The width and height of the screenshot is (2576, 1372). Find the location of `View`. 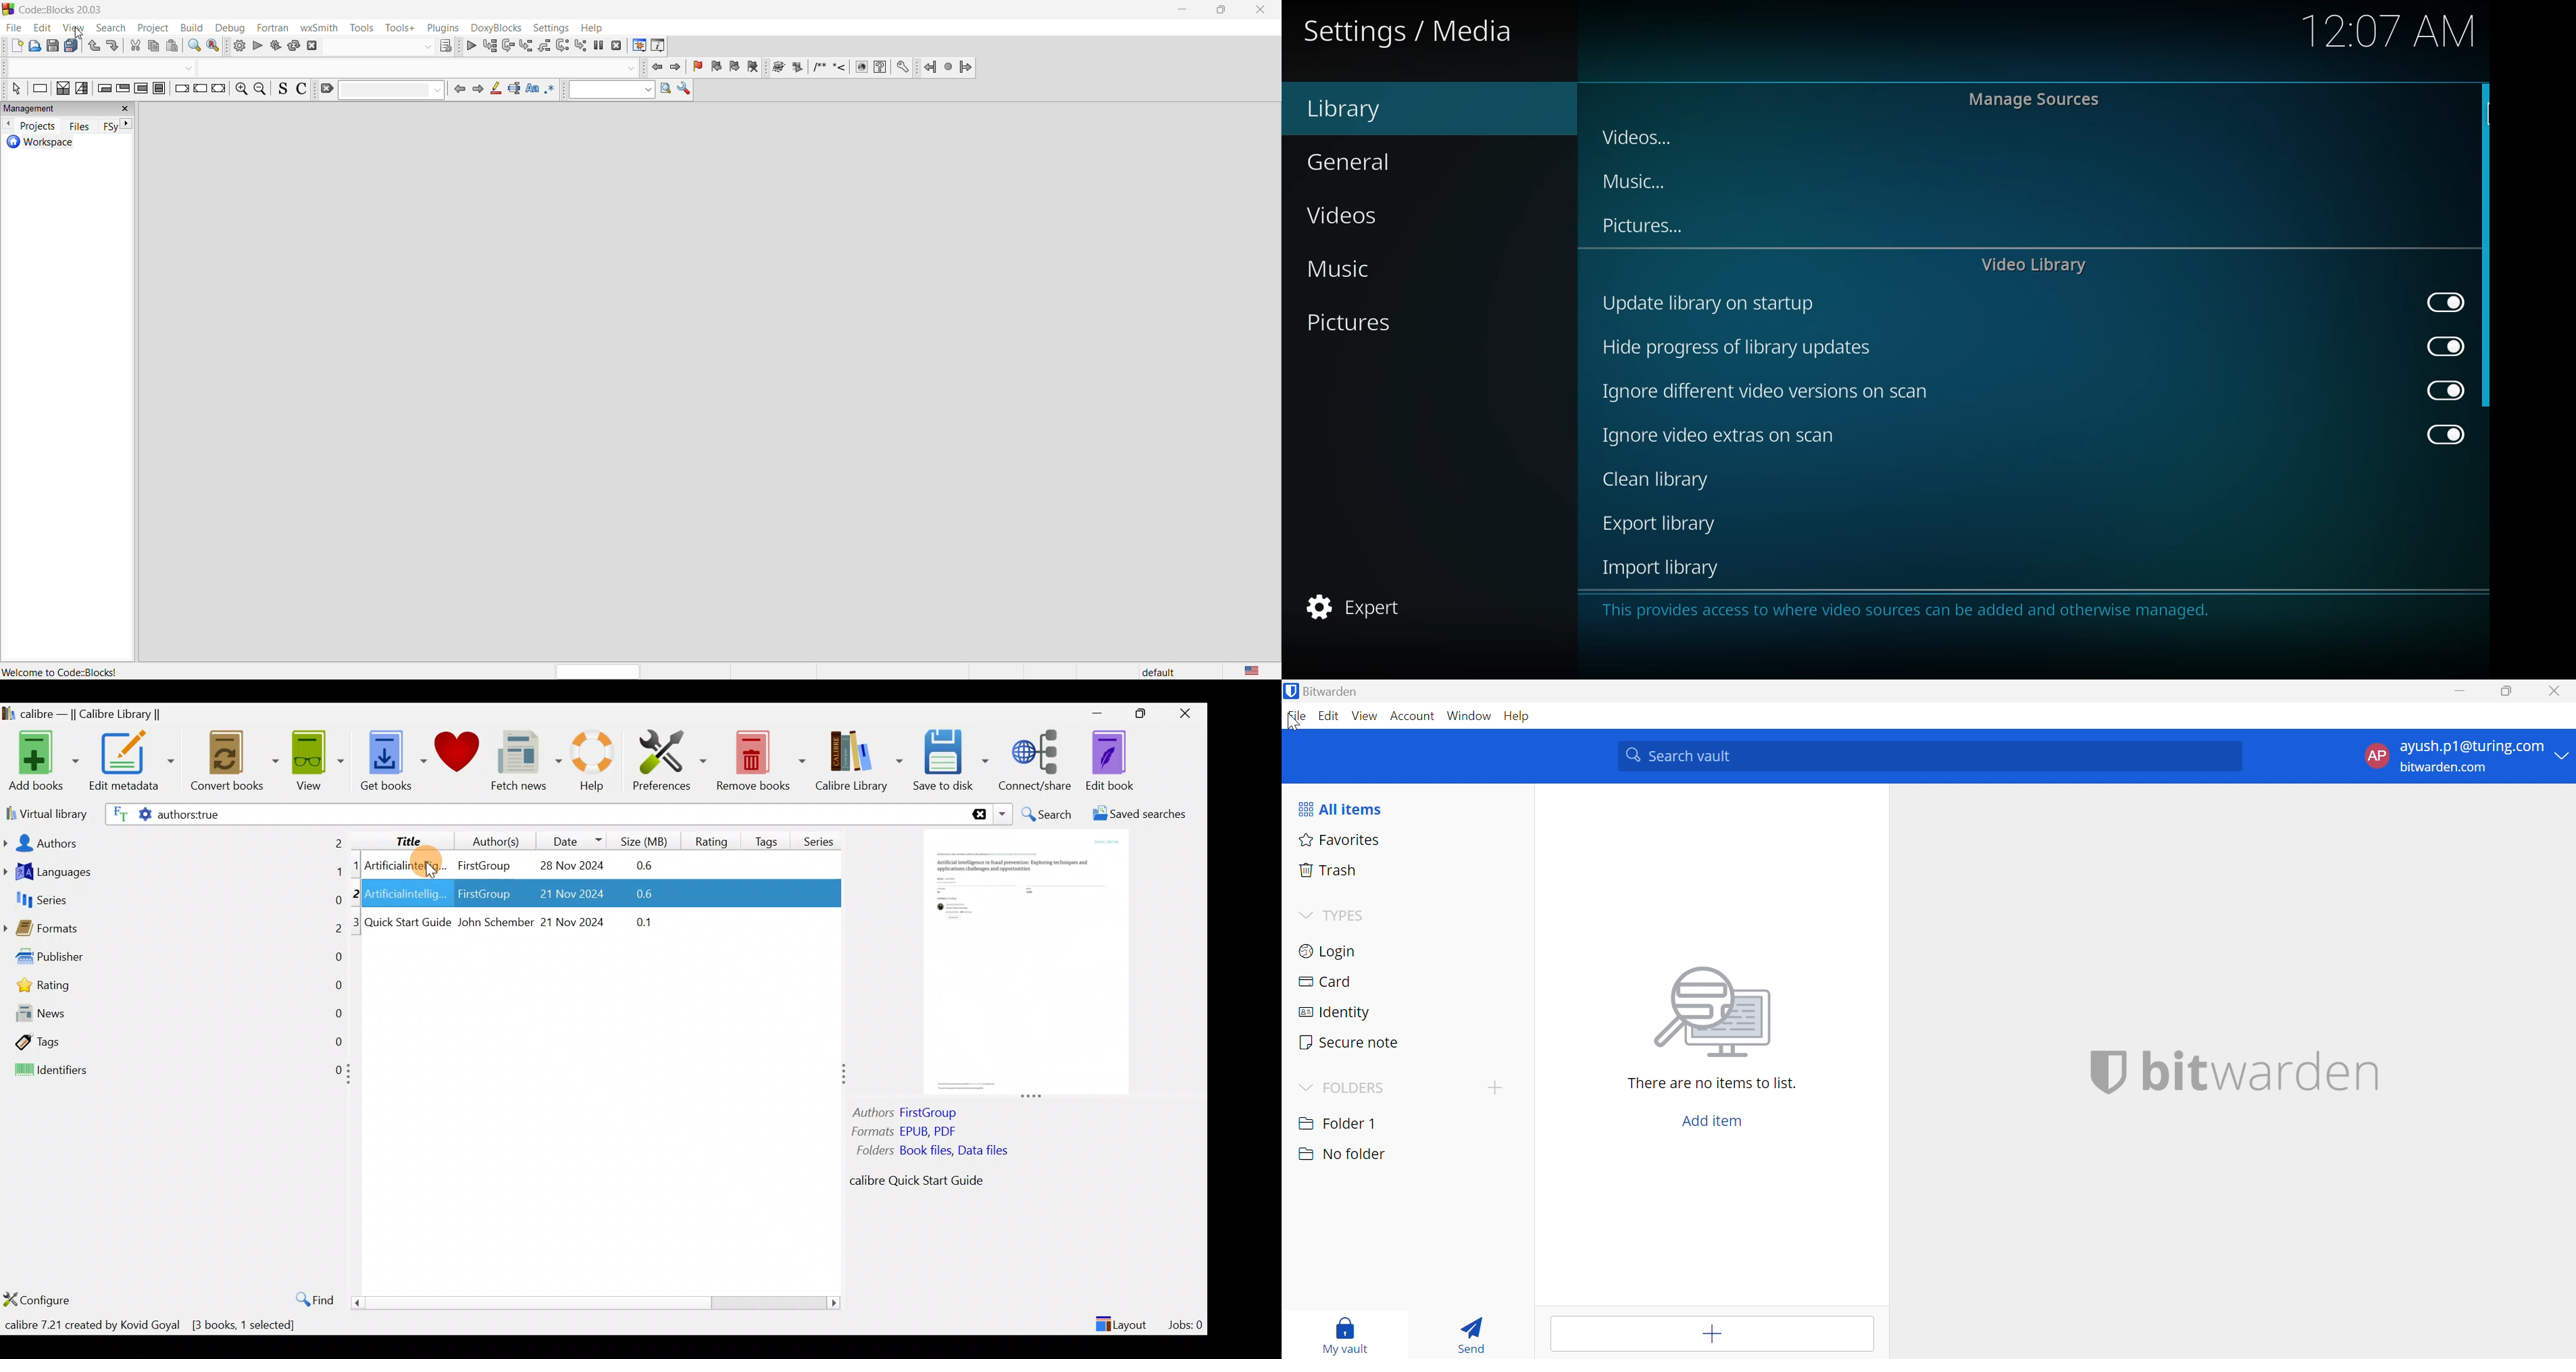

View is located at coordinates (316, 759).